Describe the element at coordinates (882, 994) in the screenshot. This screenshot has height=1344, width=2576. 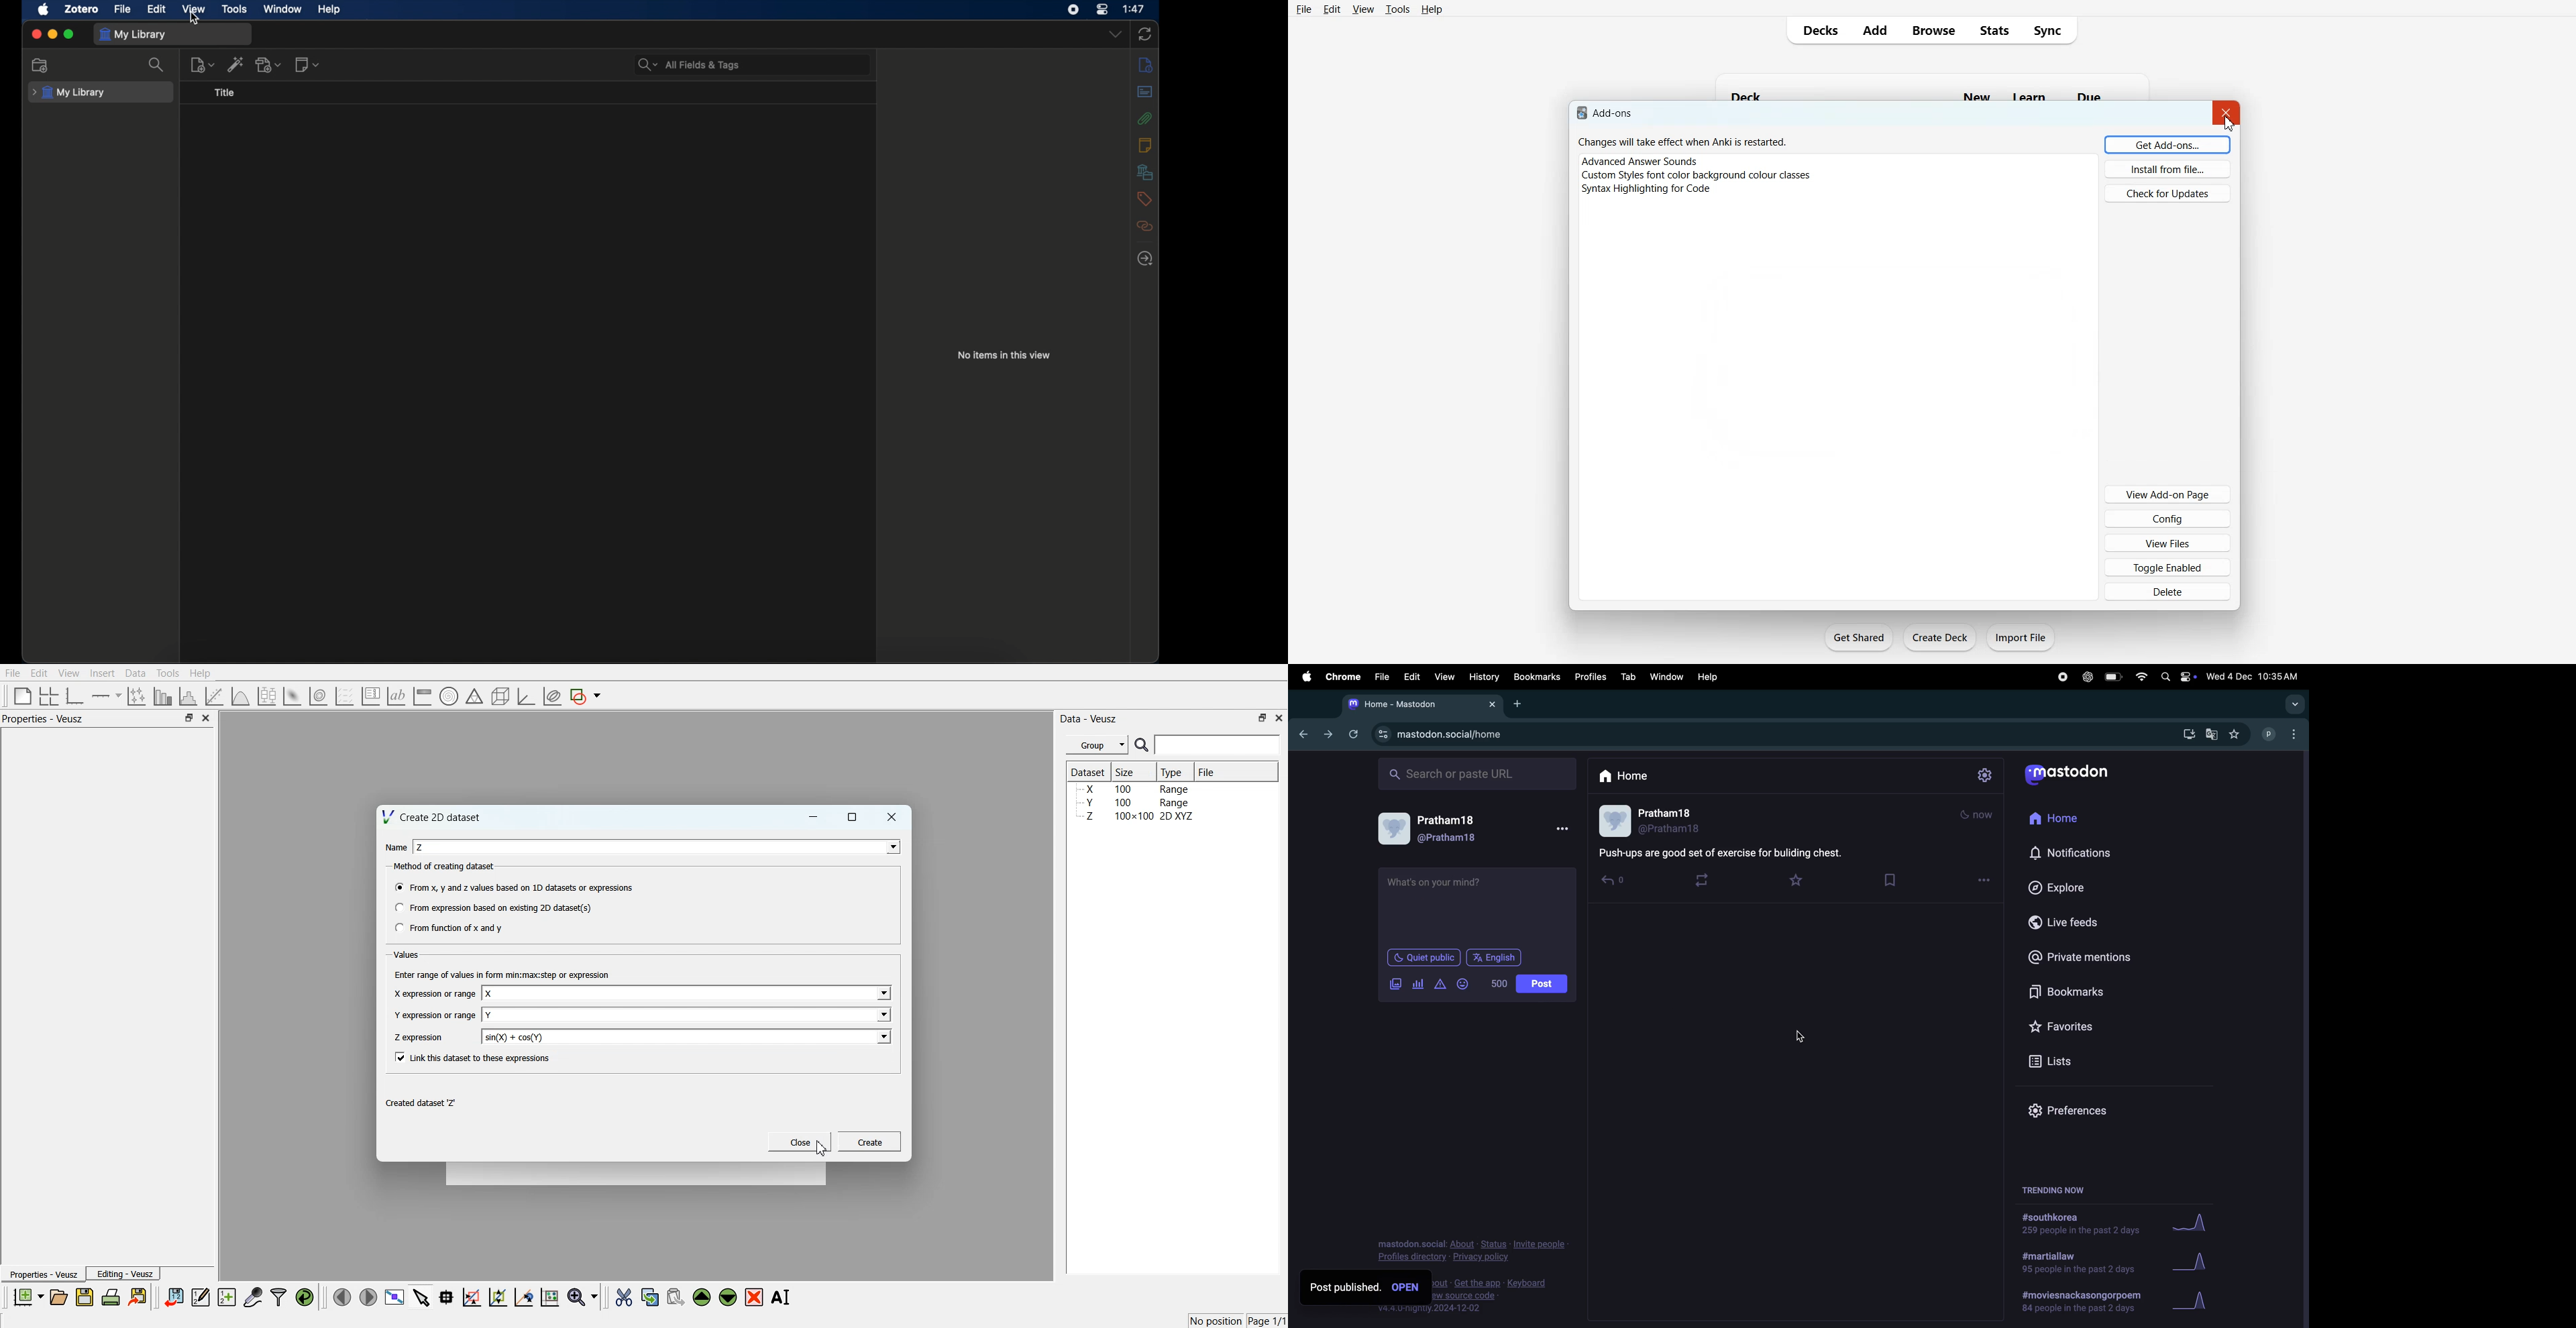
I see `Drop down` at that location.